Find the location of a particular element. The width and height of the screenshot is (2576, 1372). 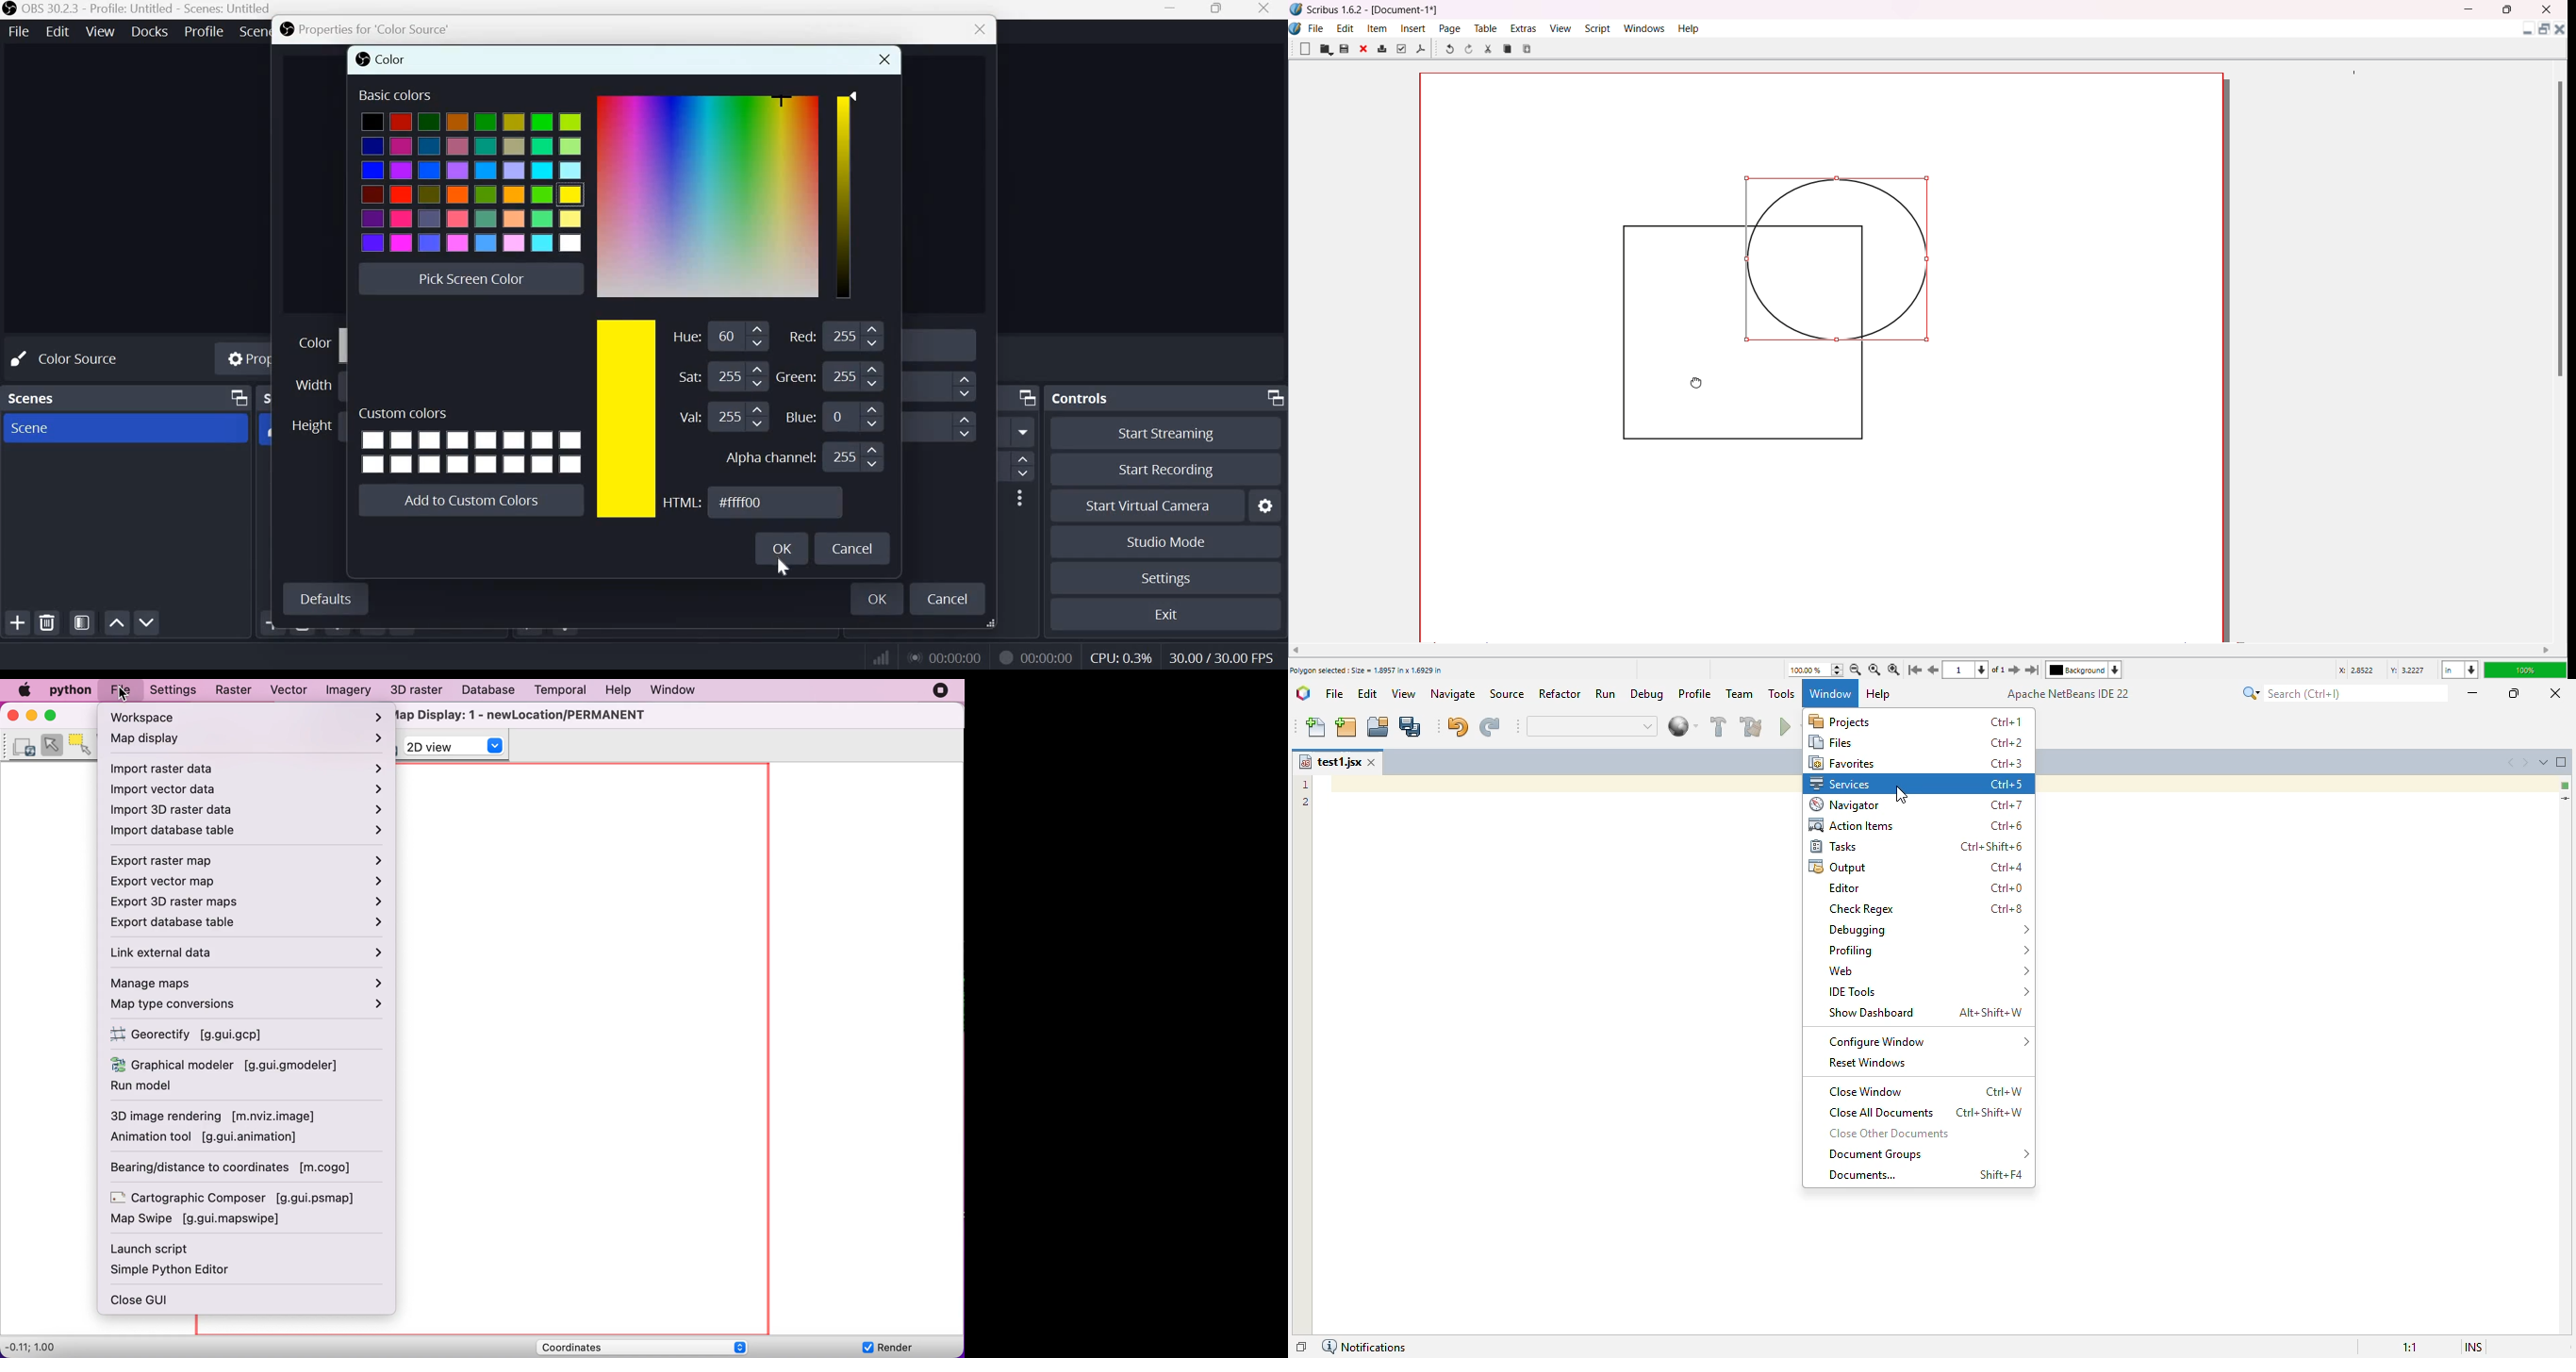

cursor is located at coordinates (1697, 386).